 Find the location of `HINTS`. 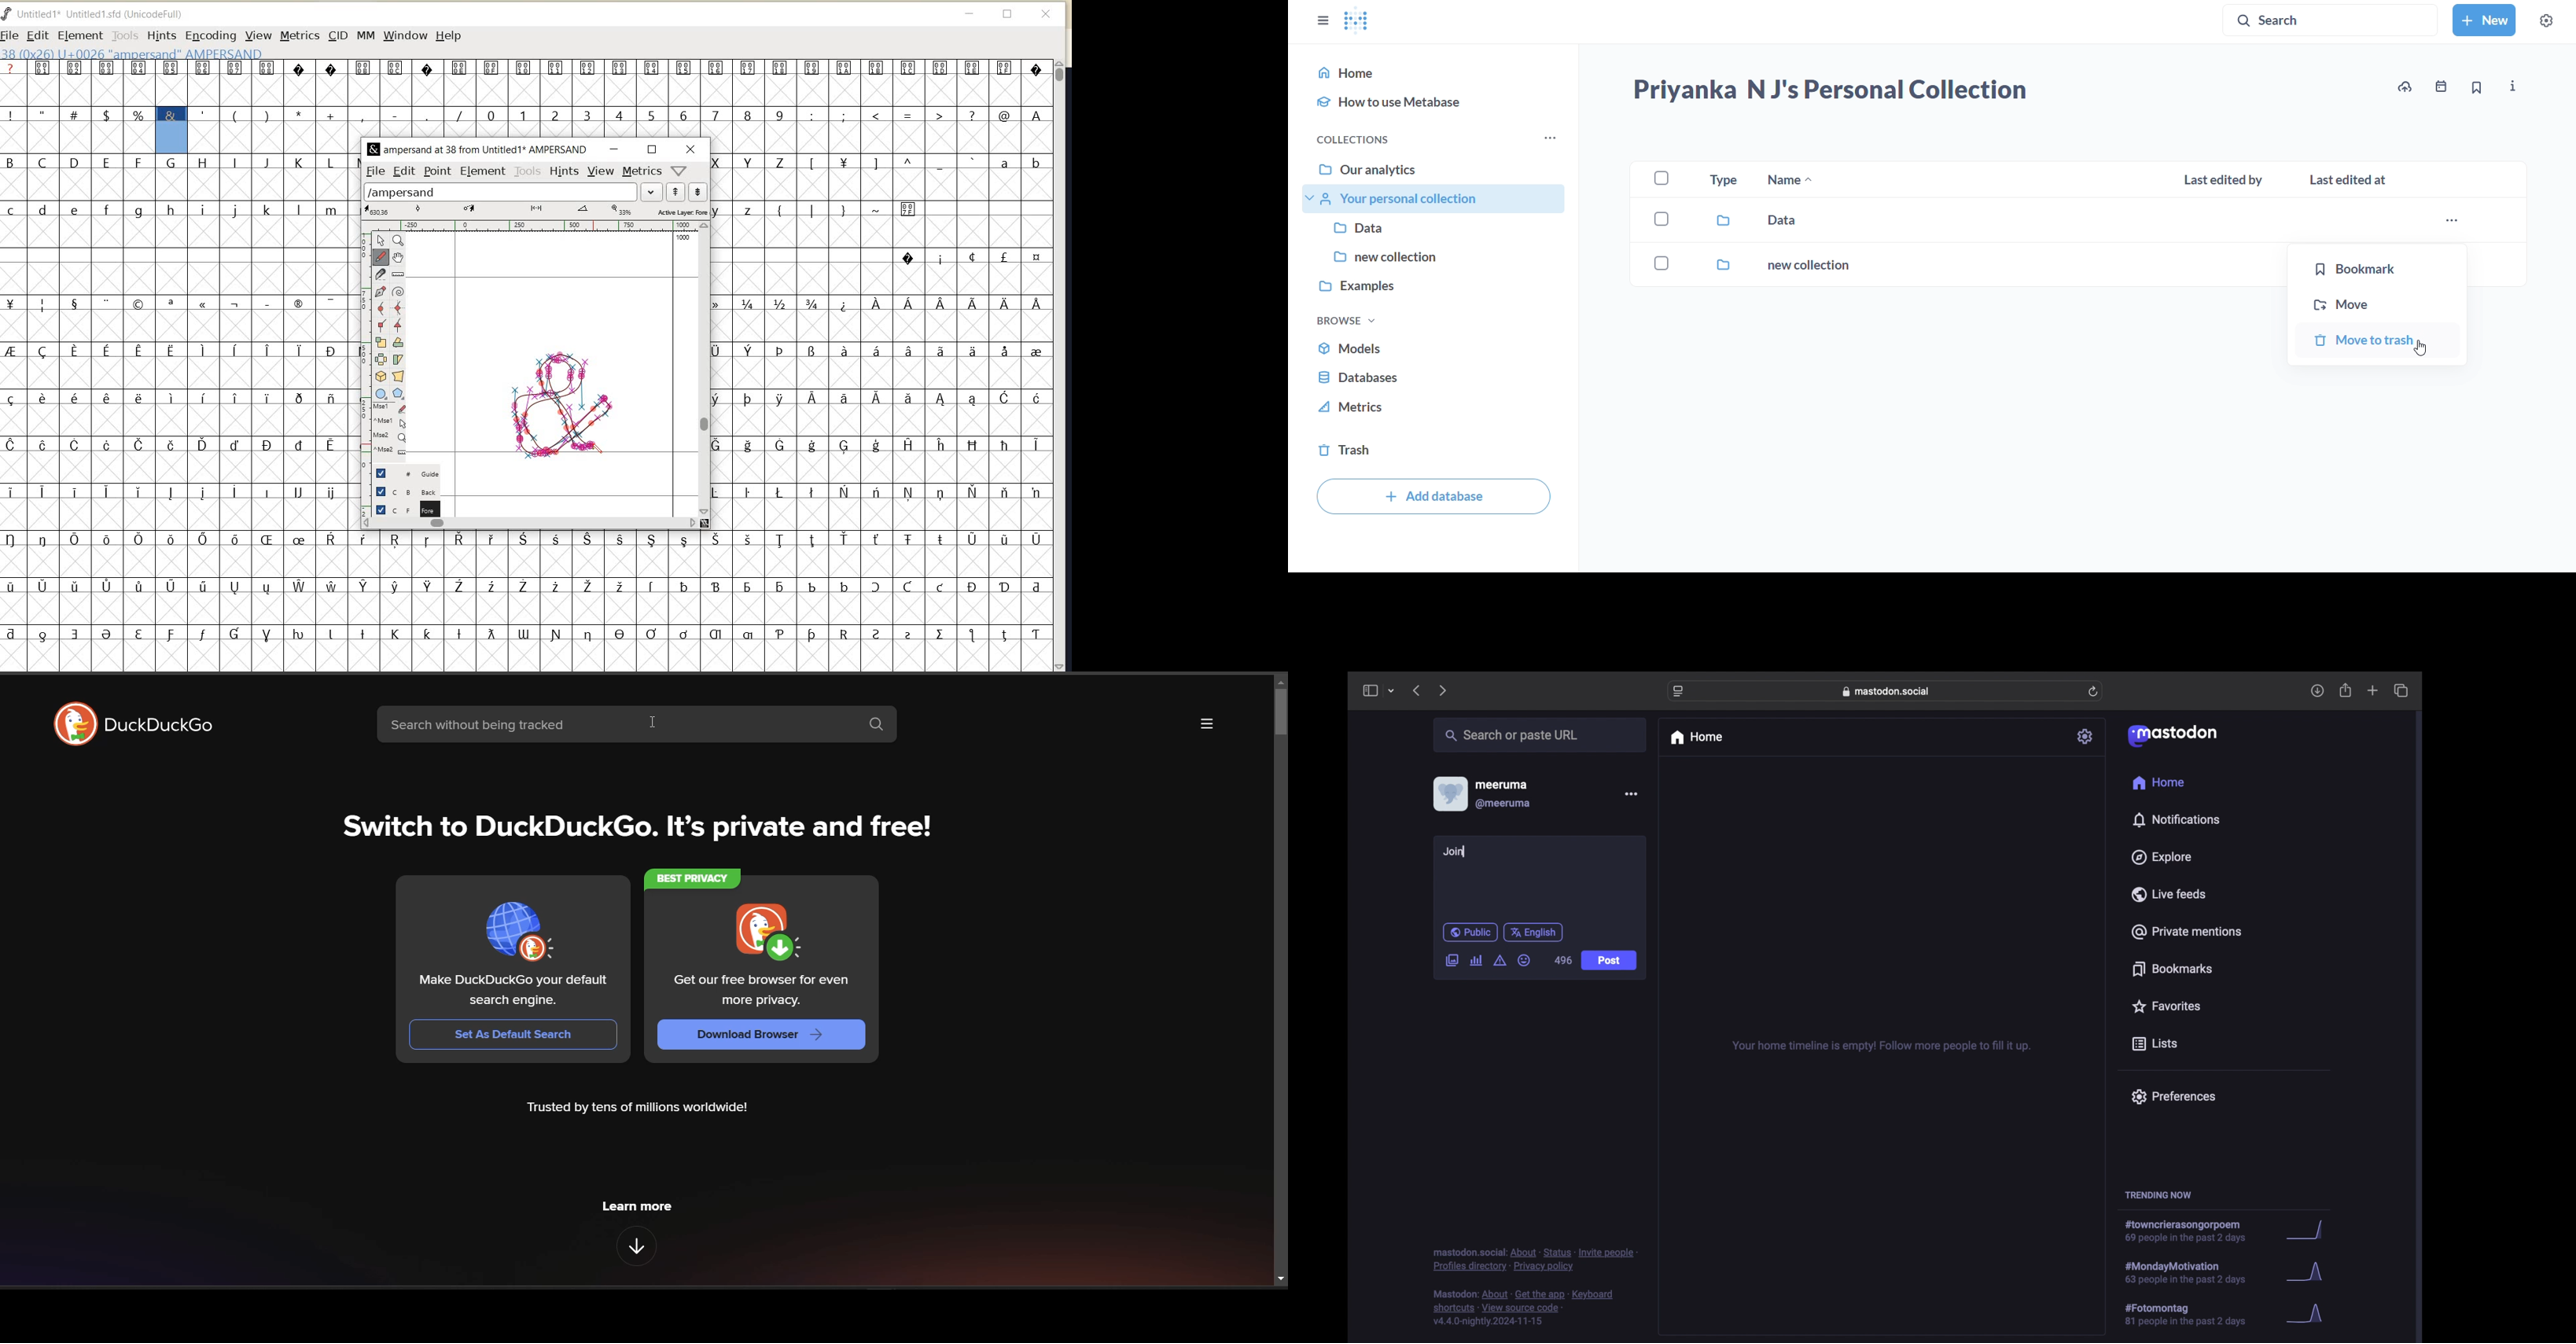

HINTS is located at coordinates (161, 36).